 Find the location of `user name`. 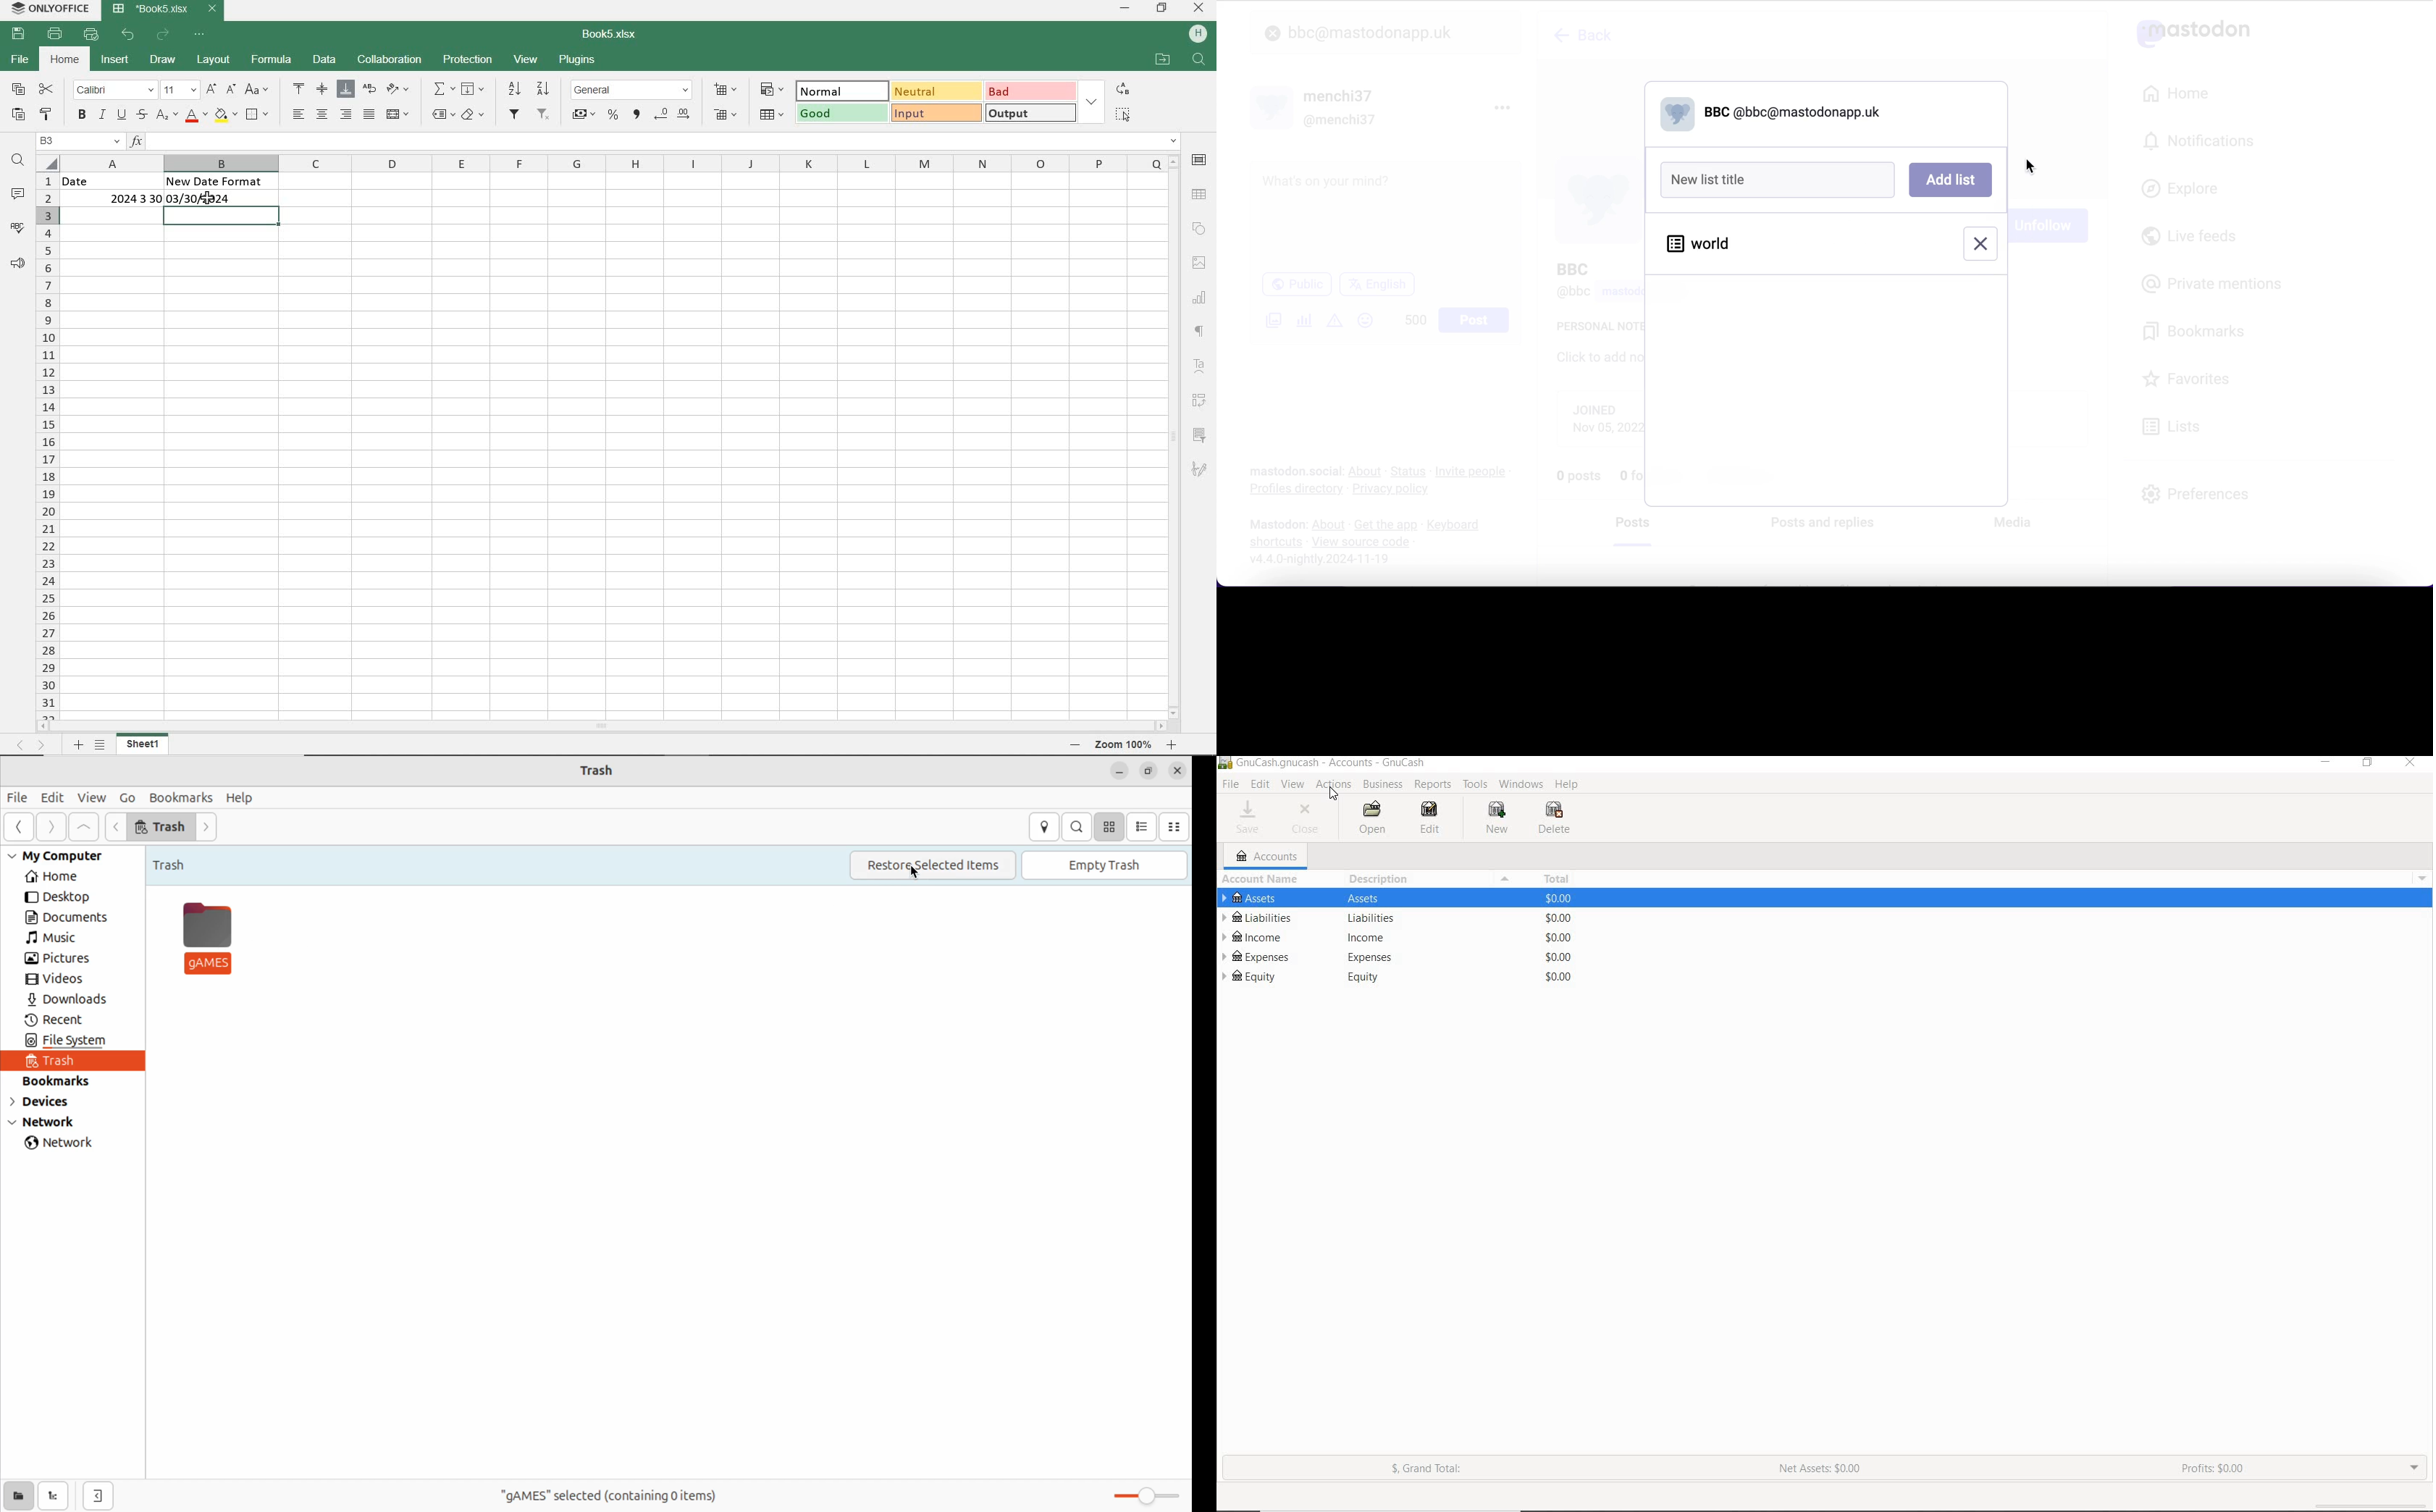

user name is located at coordinates (1316, 107).